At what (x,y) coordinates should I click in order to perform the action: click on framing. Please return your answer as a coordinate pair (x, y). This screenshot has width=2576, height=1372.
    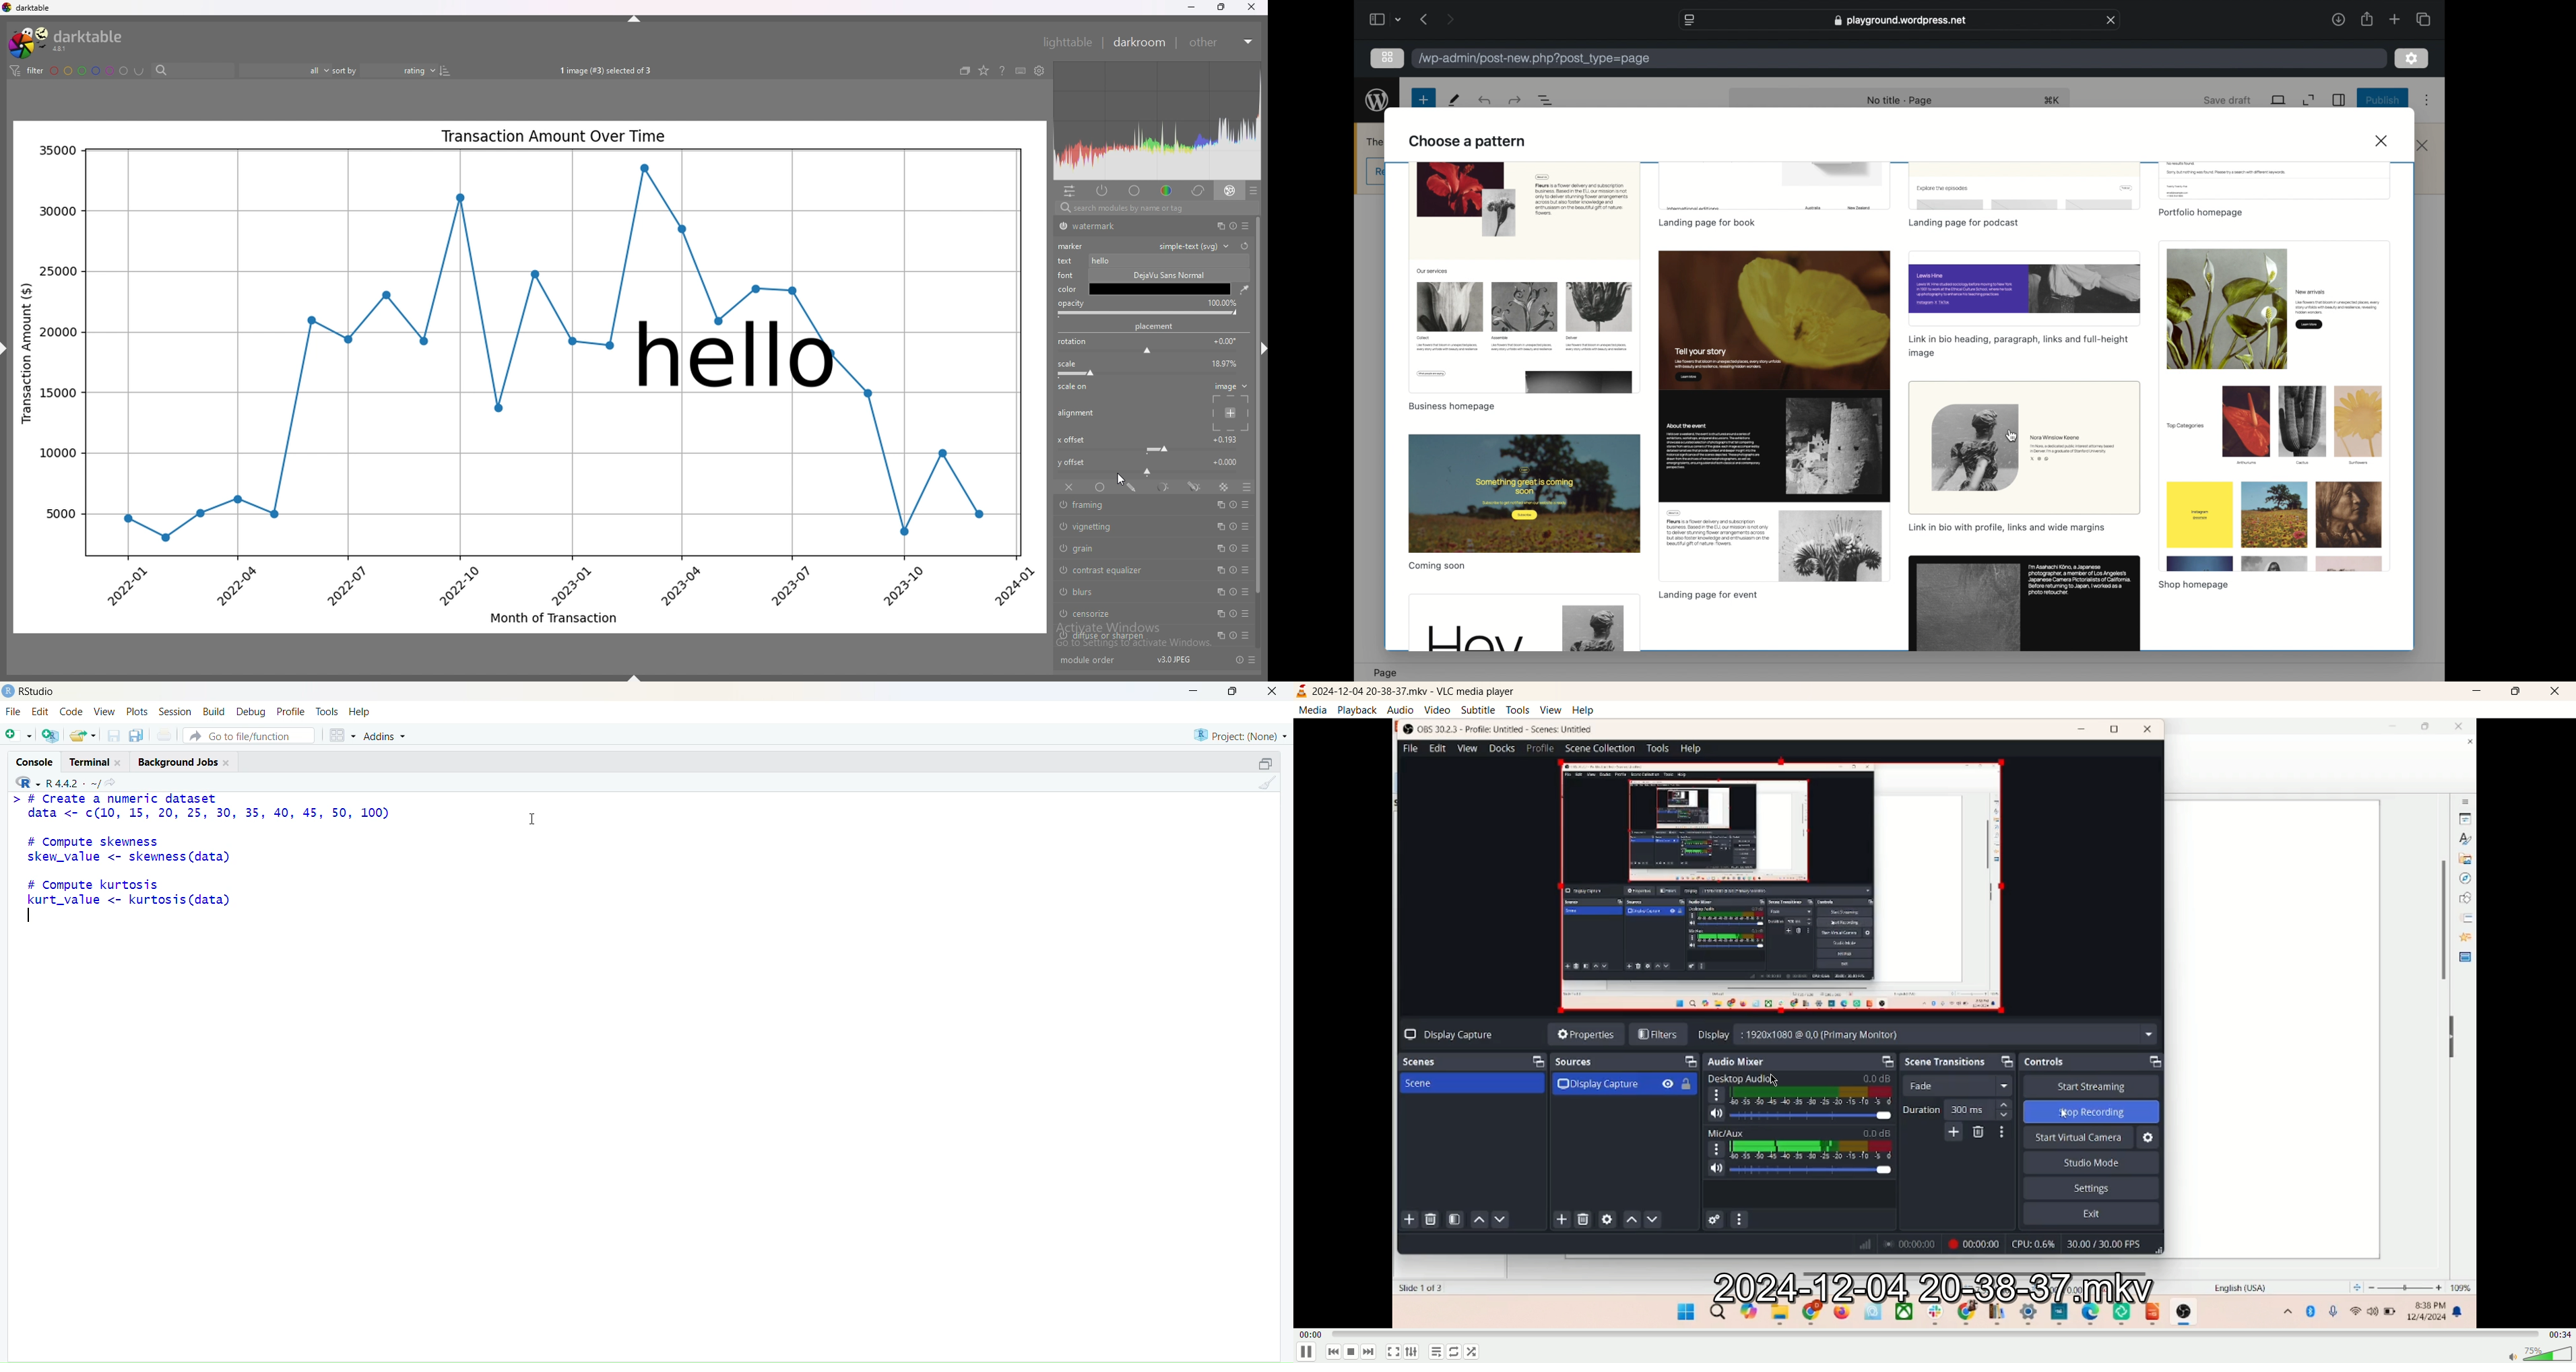
    Looking at the image, I should click on (1130, 505).